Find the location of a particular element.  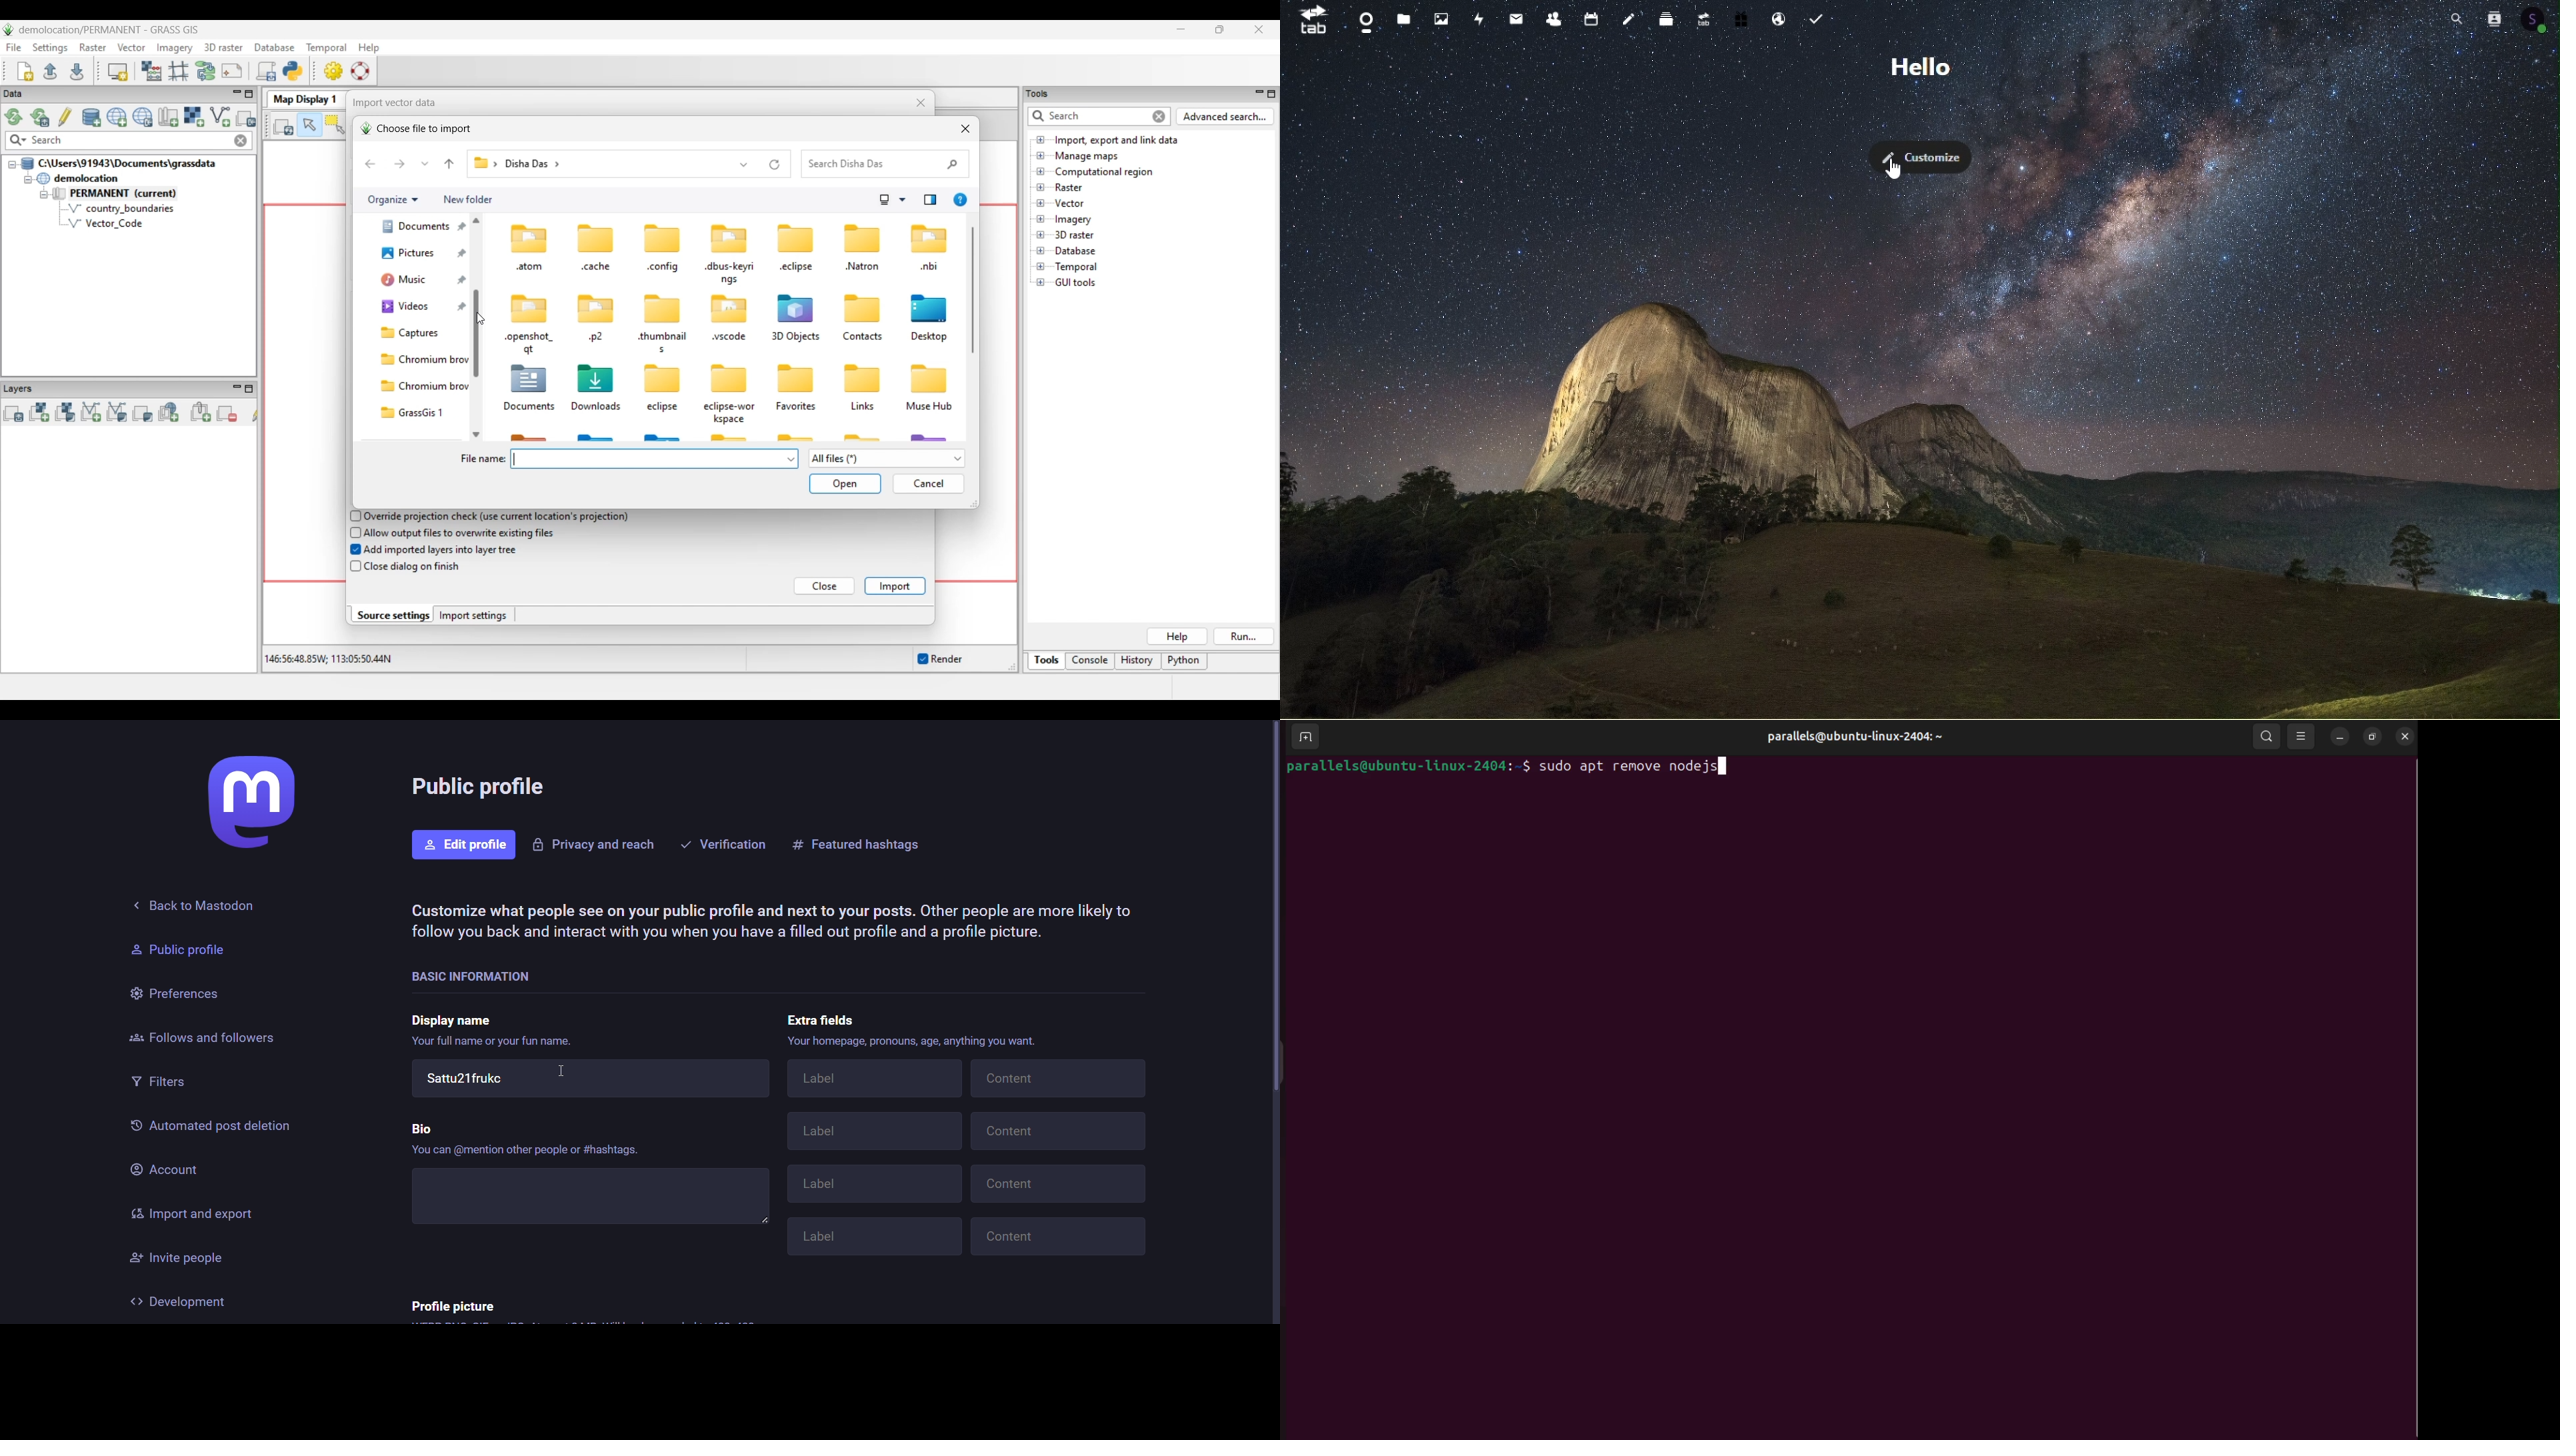

Account icon is located at coordinates (2536, 17).